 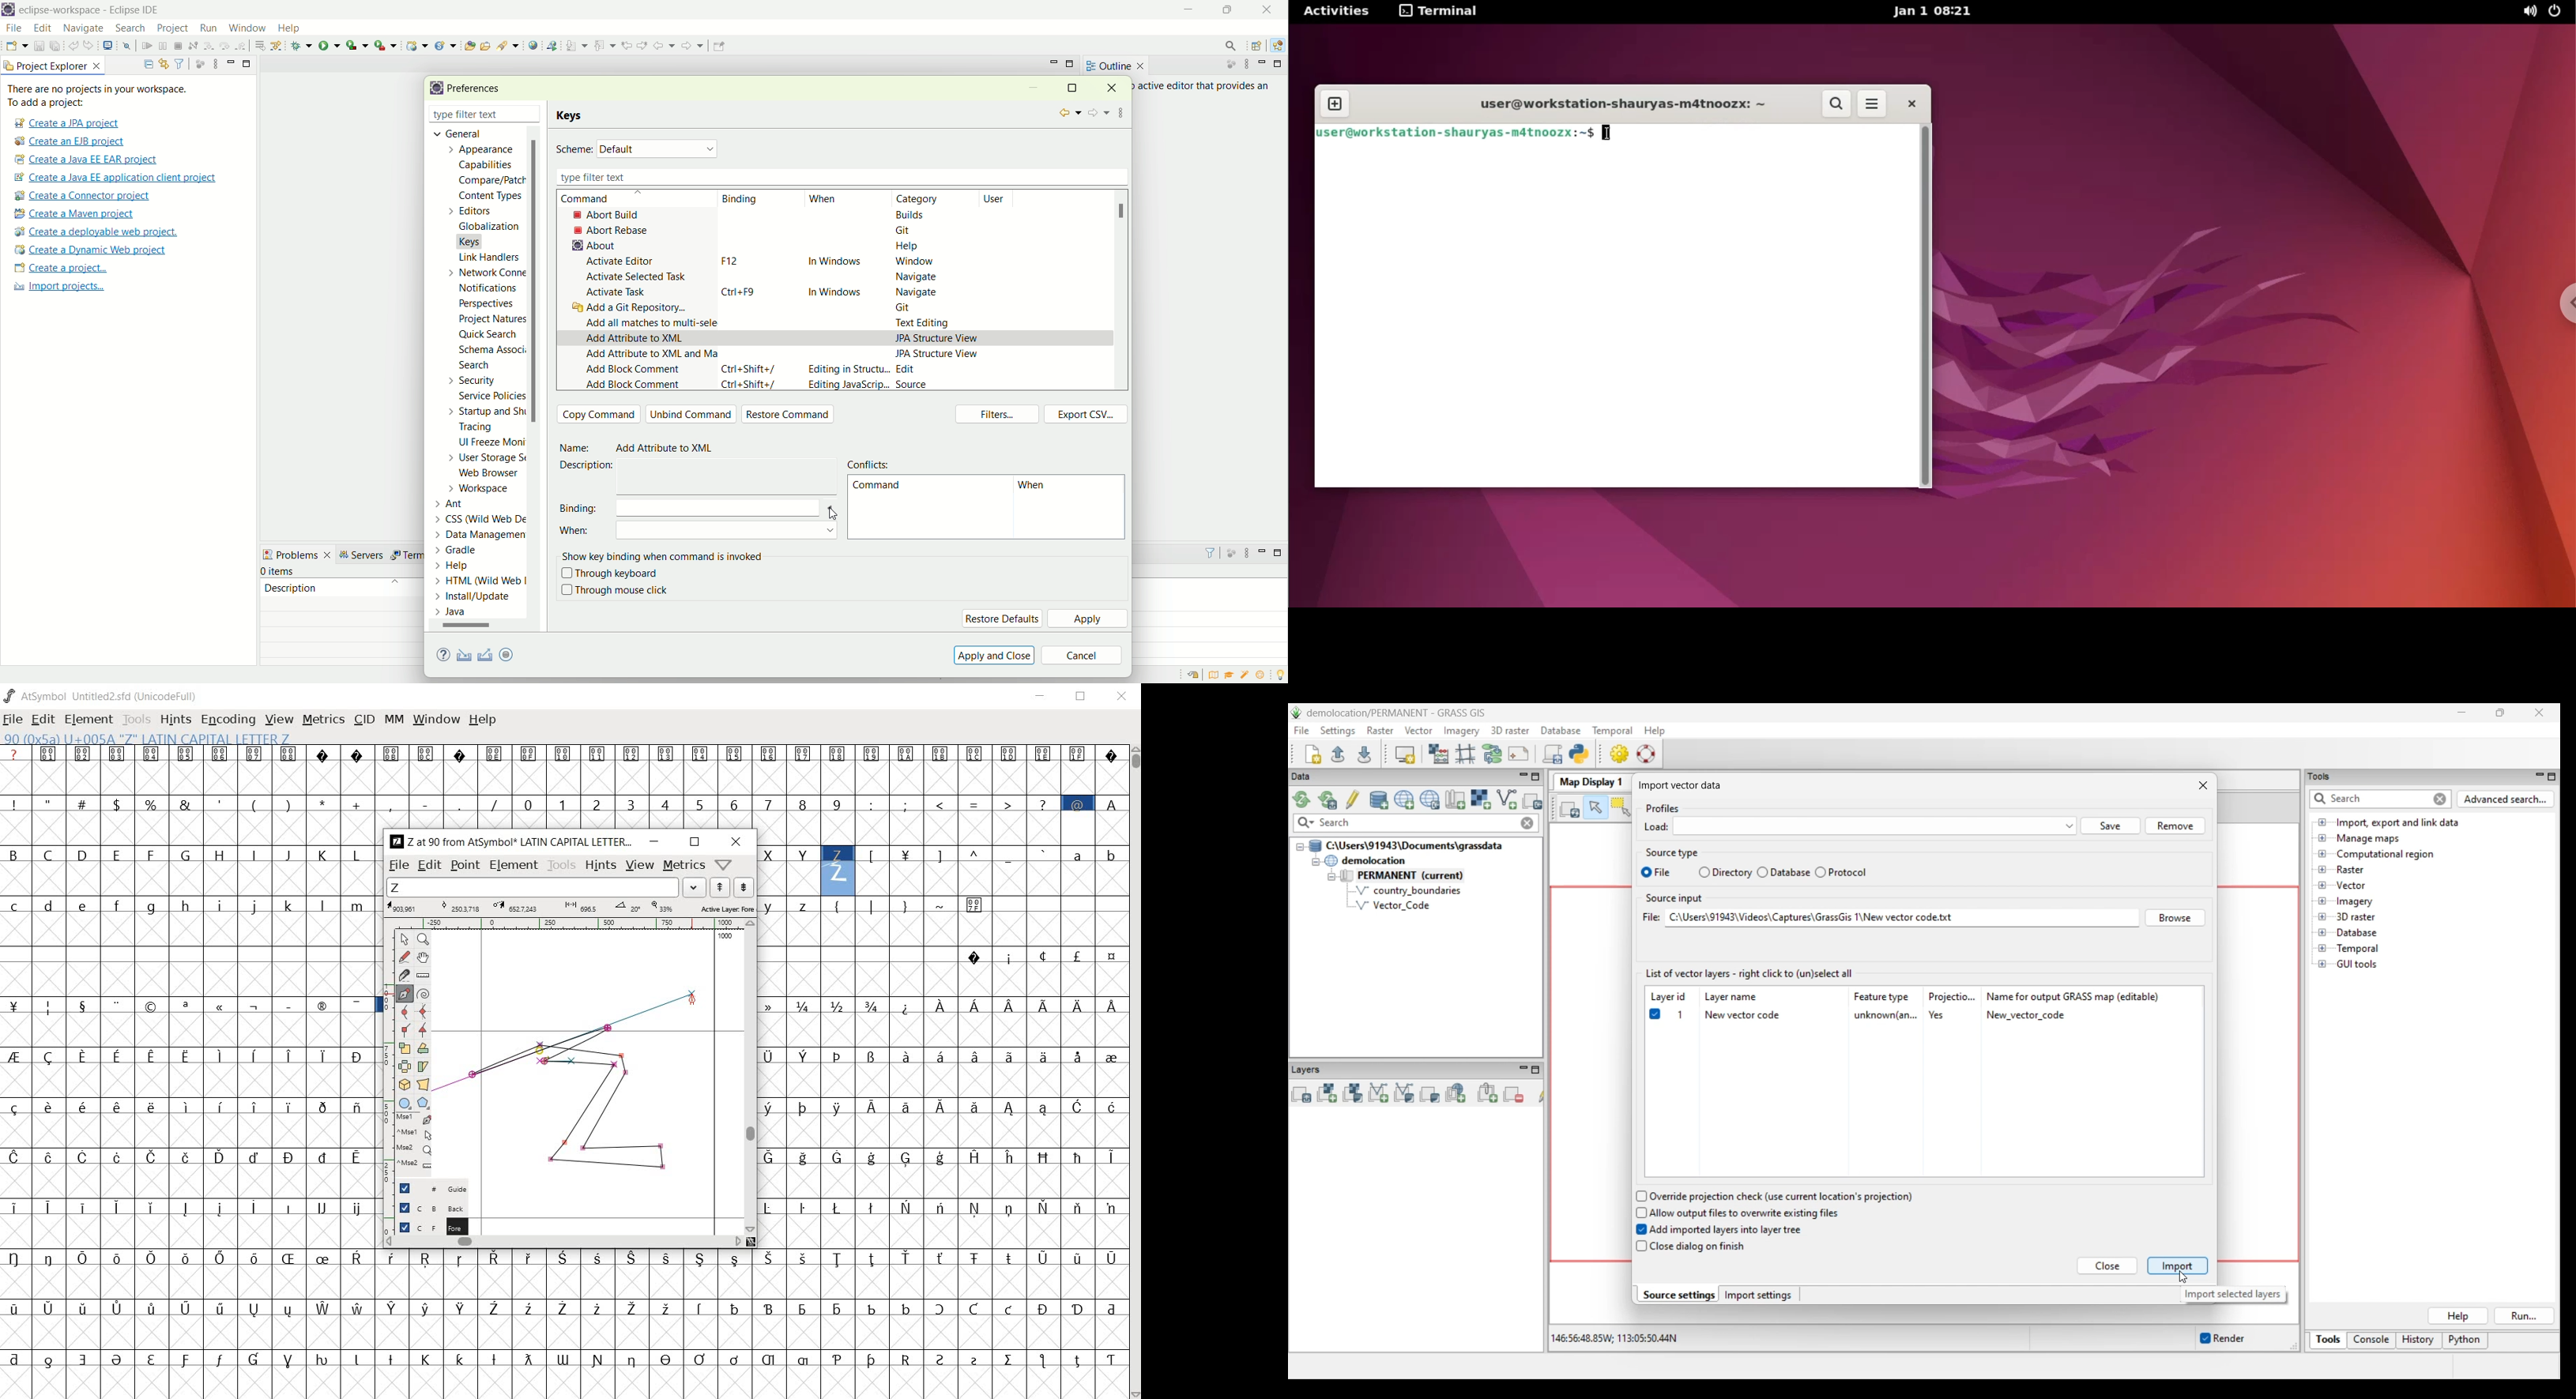 What do you see at coordinates (607, 44) in the screenshot?
I see `previous annotation` at bounding box center [607, 44].